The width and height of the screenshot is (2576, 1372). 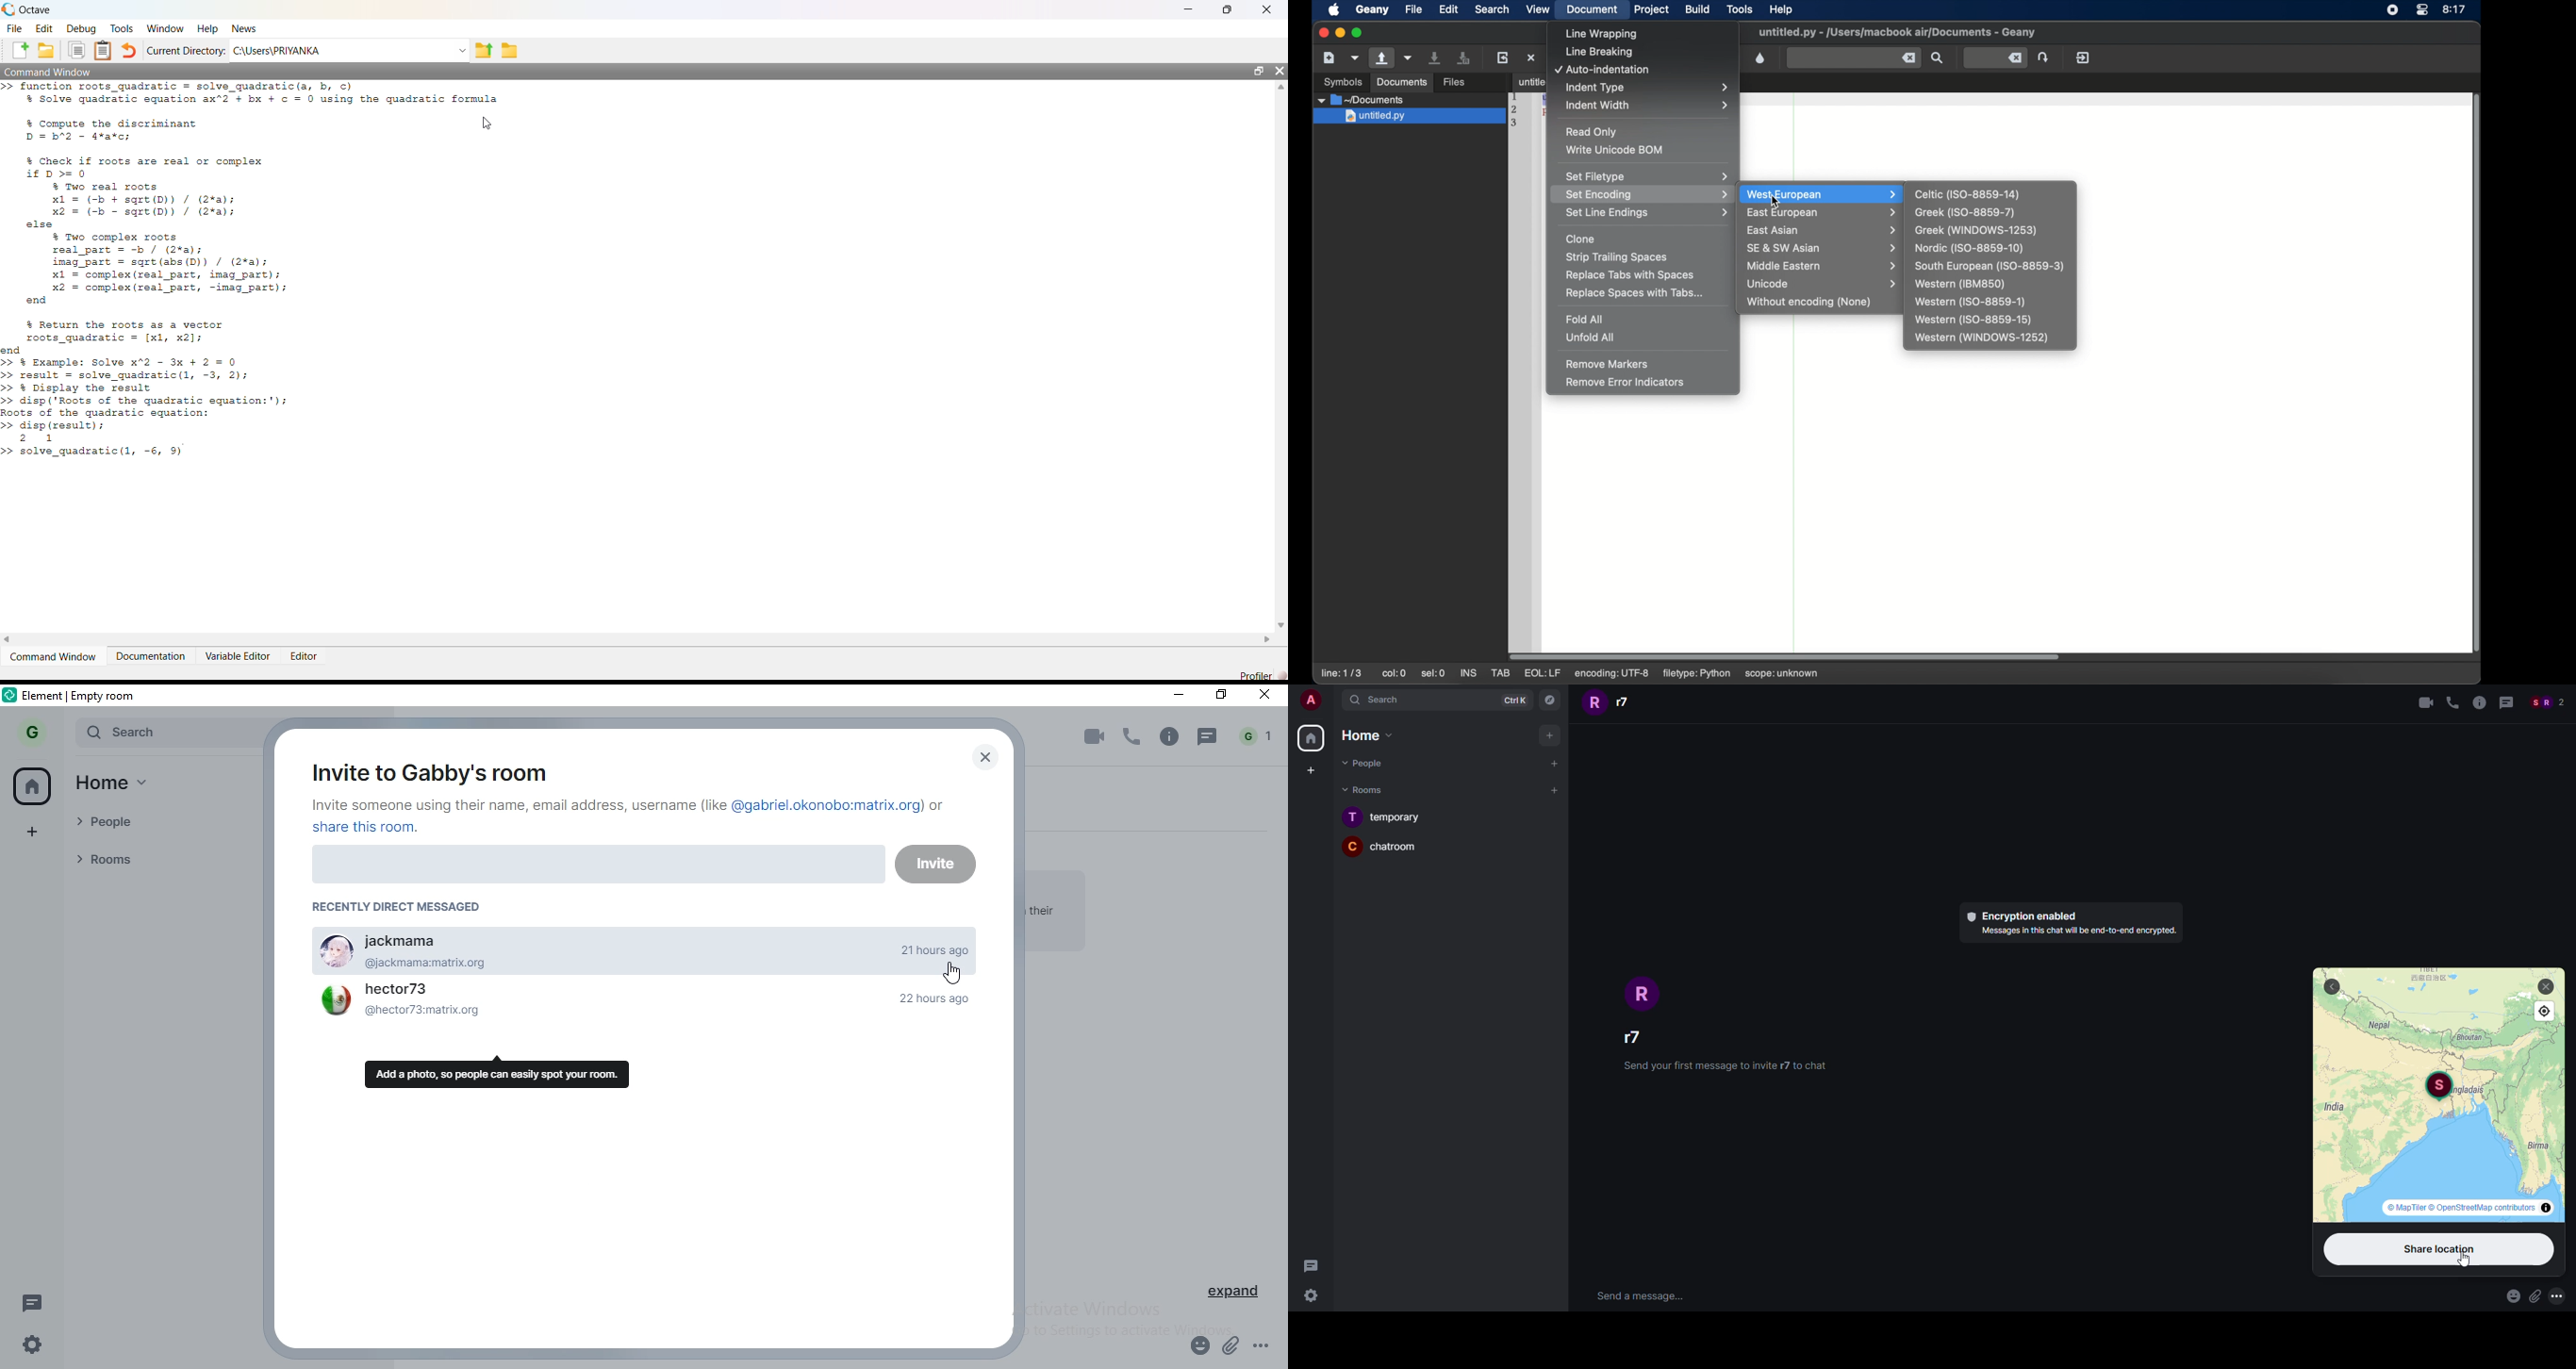 What do you see at coordinates (1640, 1298) in the screenshot?
I see `Send a message` at bounding box center [1640, 1298].